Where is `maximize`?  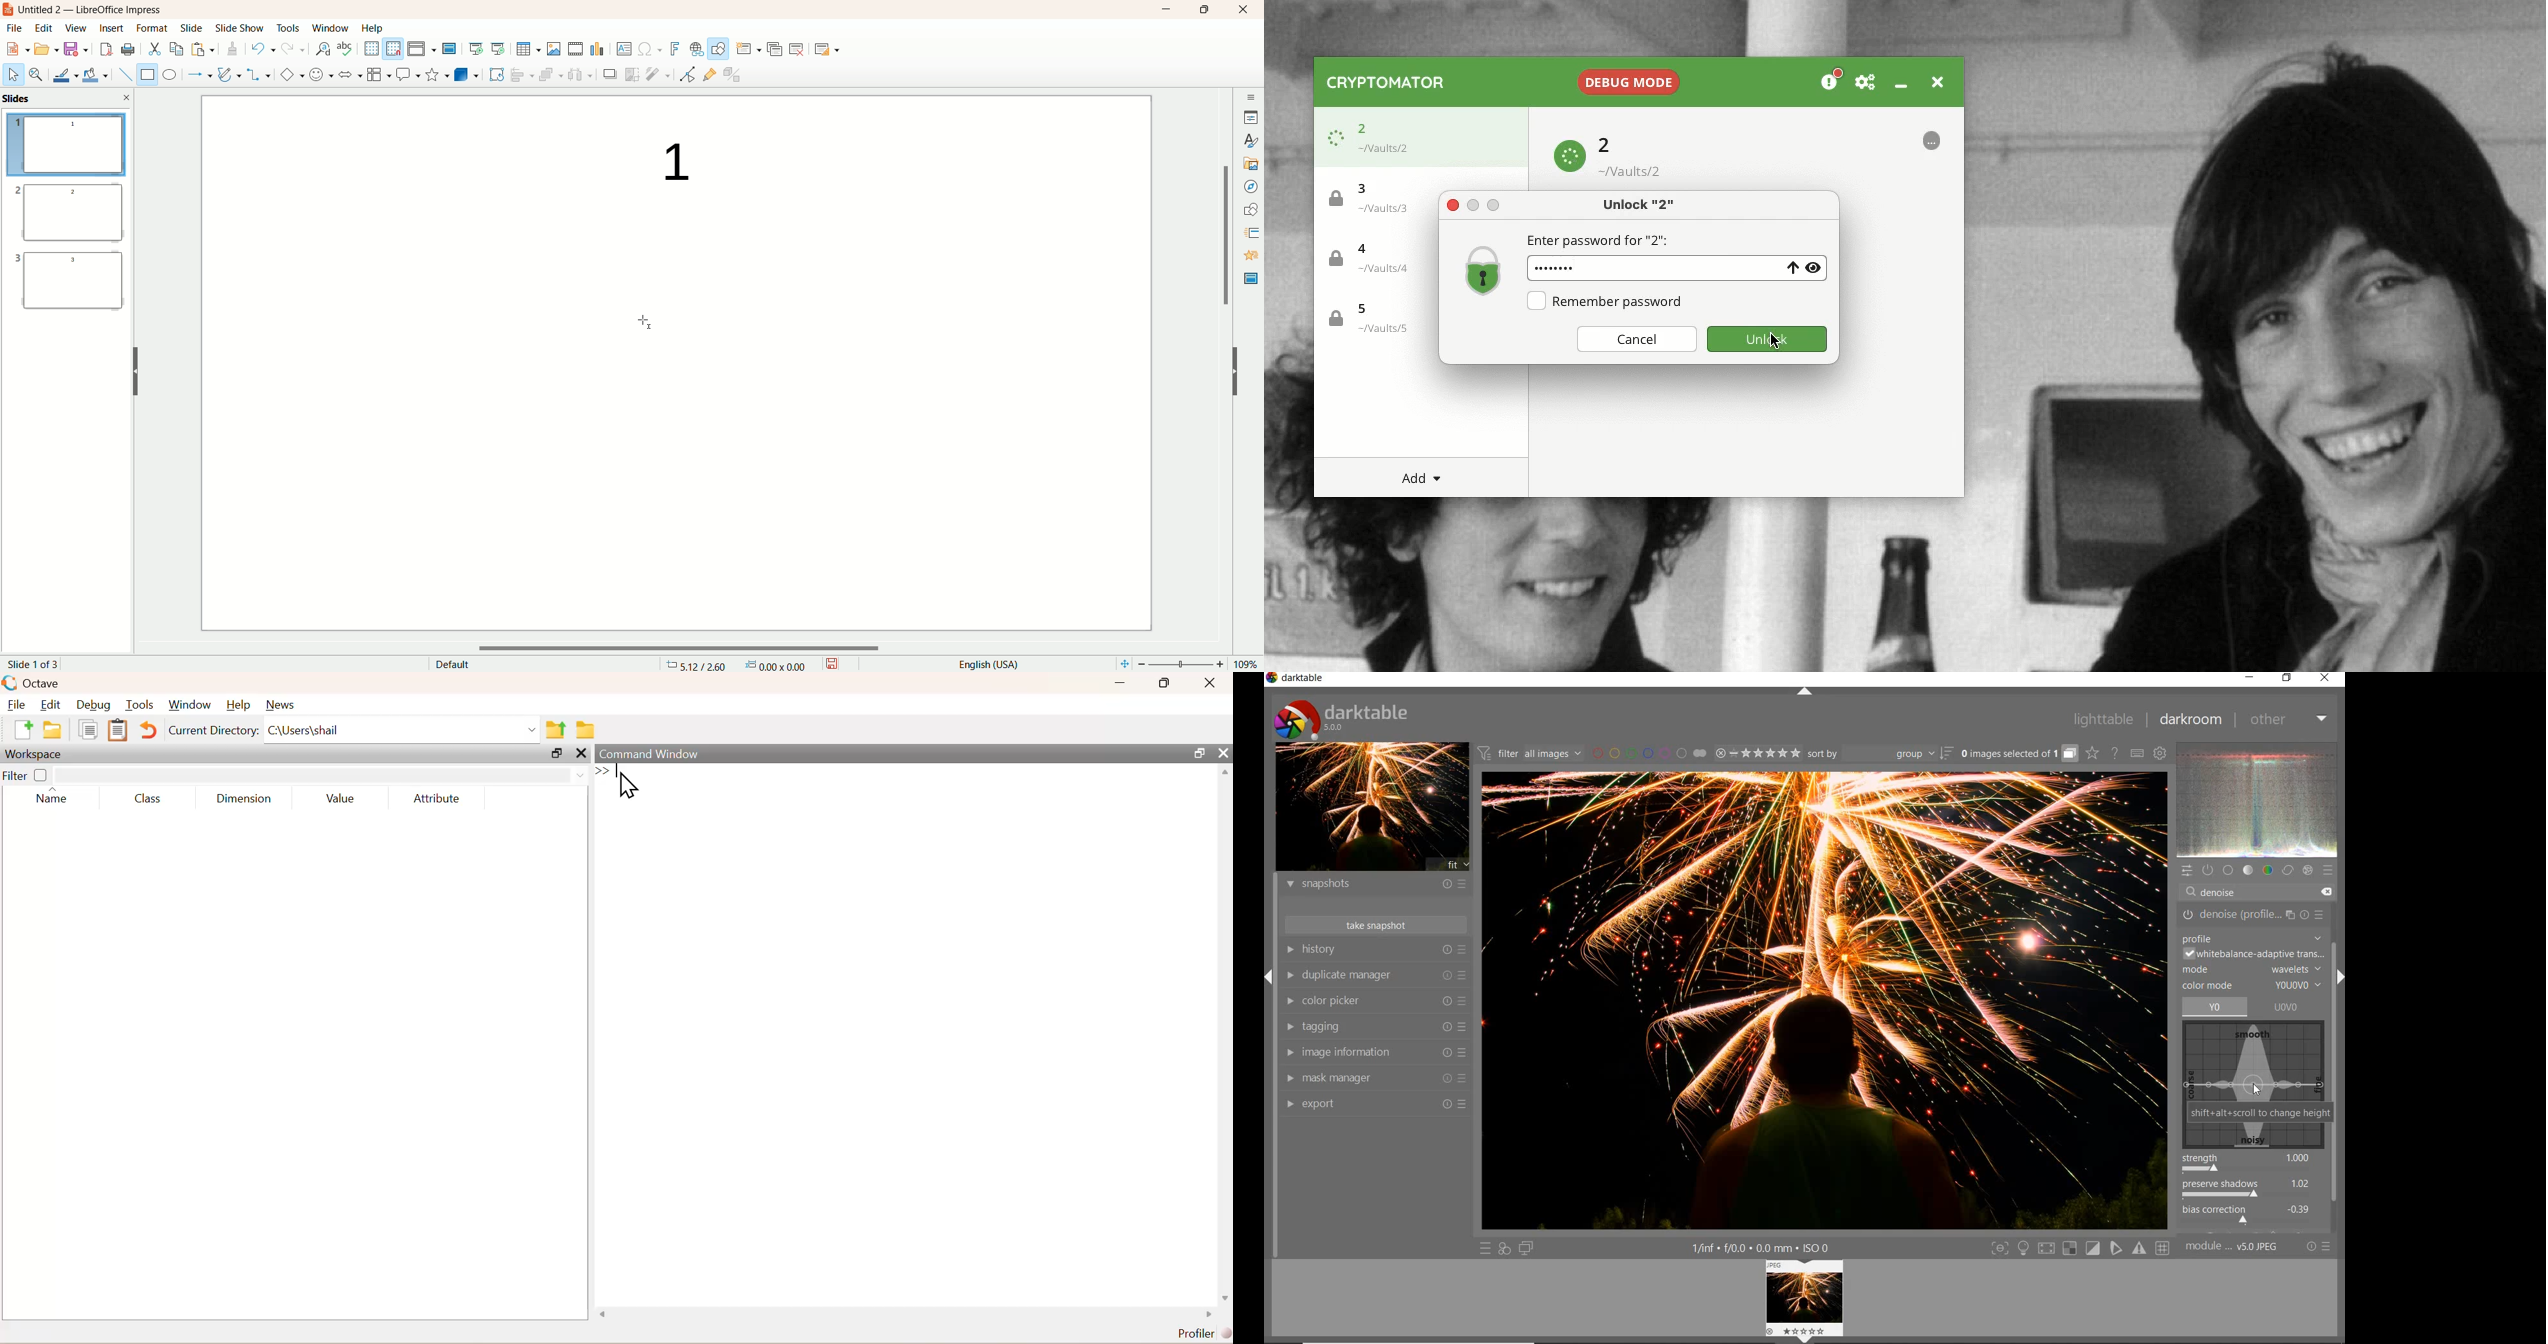 maximize is located at coordinates (1204, 11).